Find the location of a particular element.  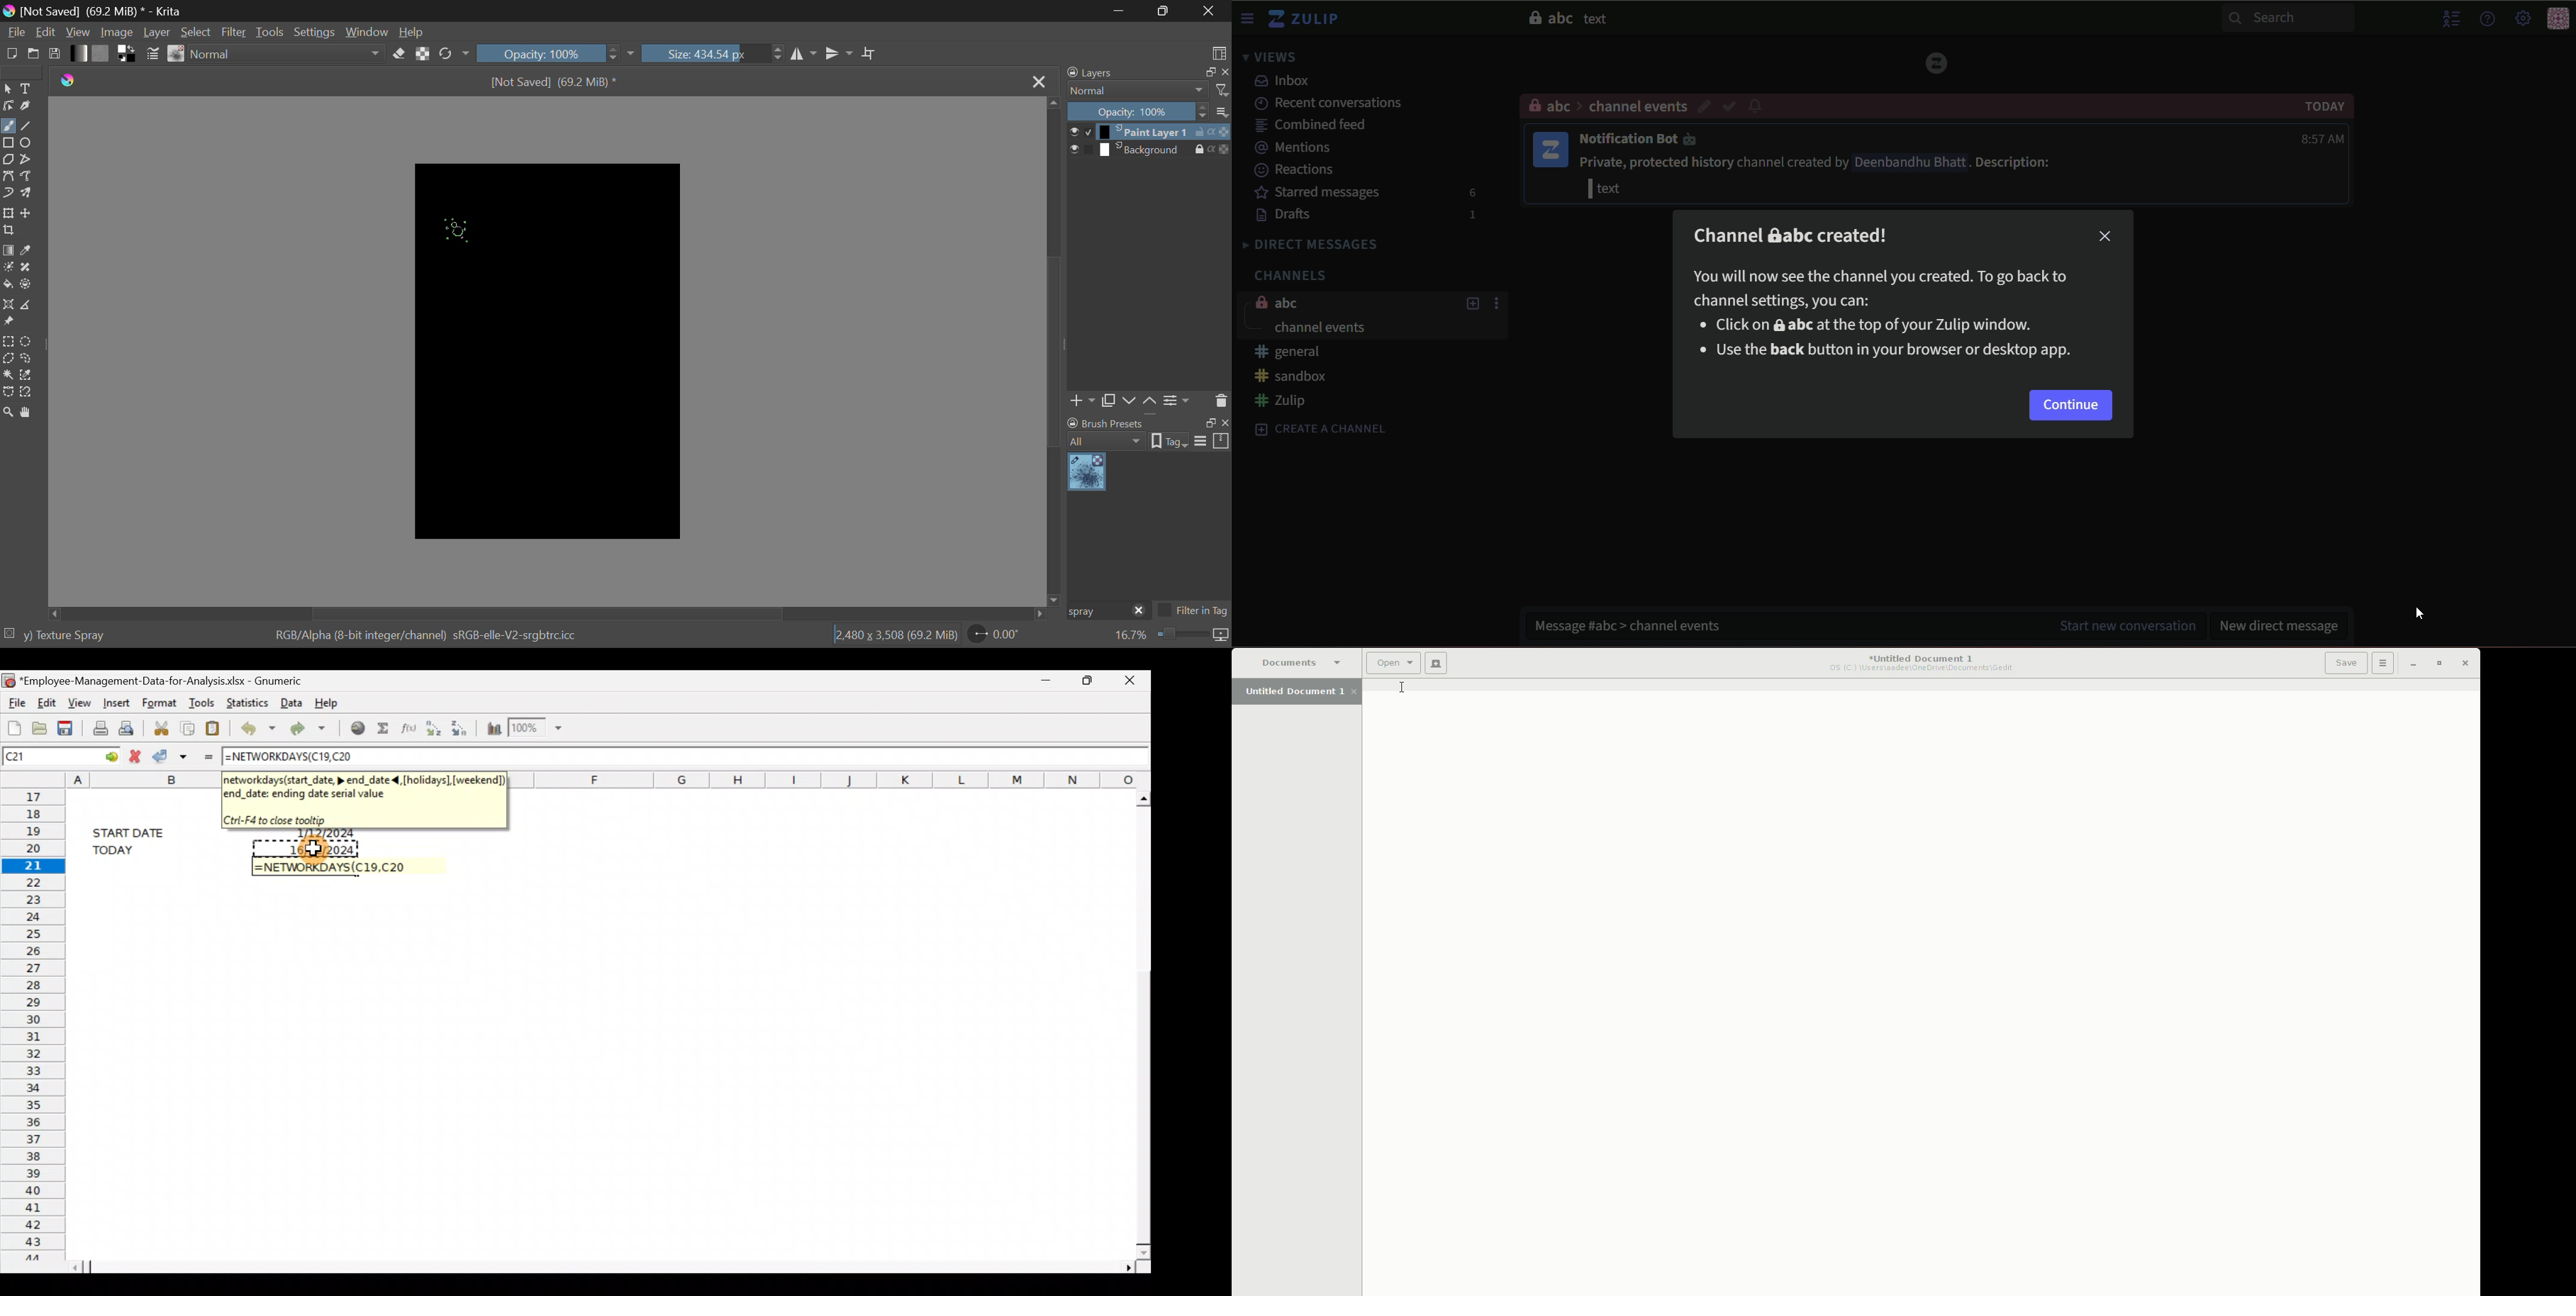

Insert a chart is located at coordinates (493, 726).